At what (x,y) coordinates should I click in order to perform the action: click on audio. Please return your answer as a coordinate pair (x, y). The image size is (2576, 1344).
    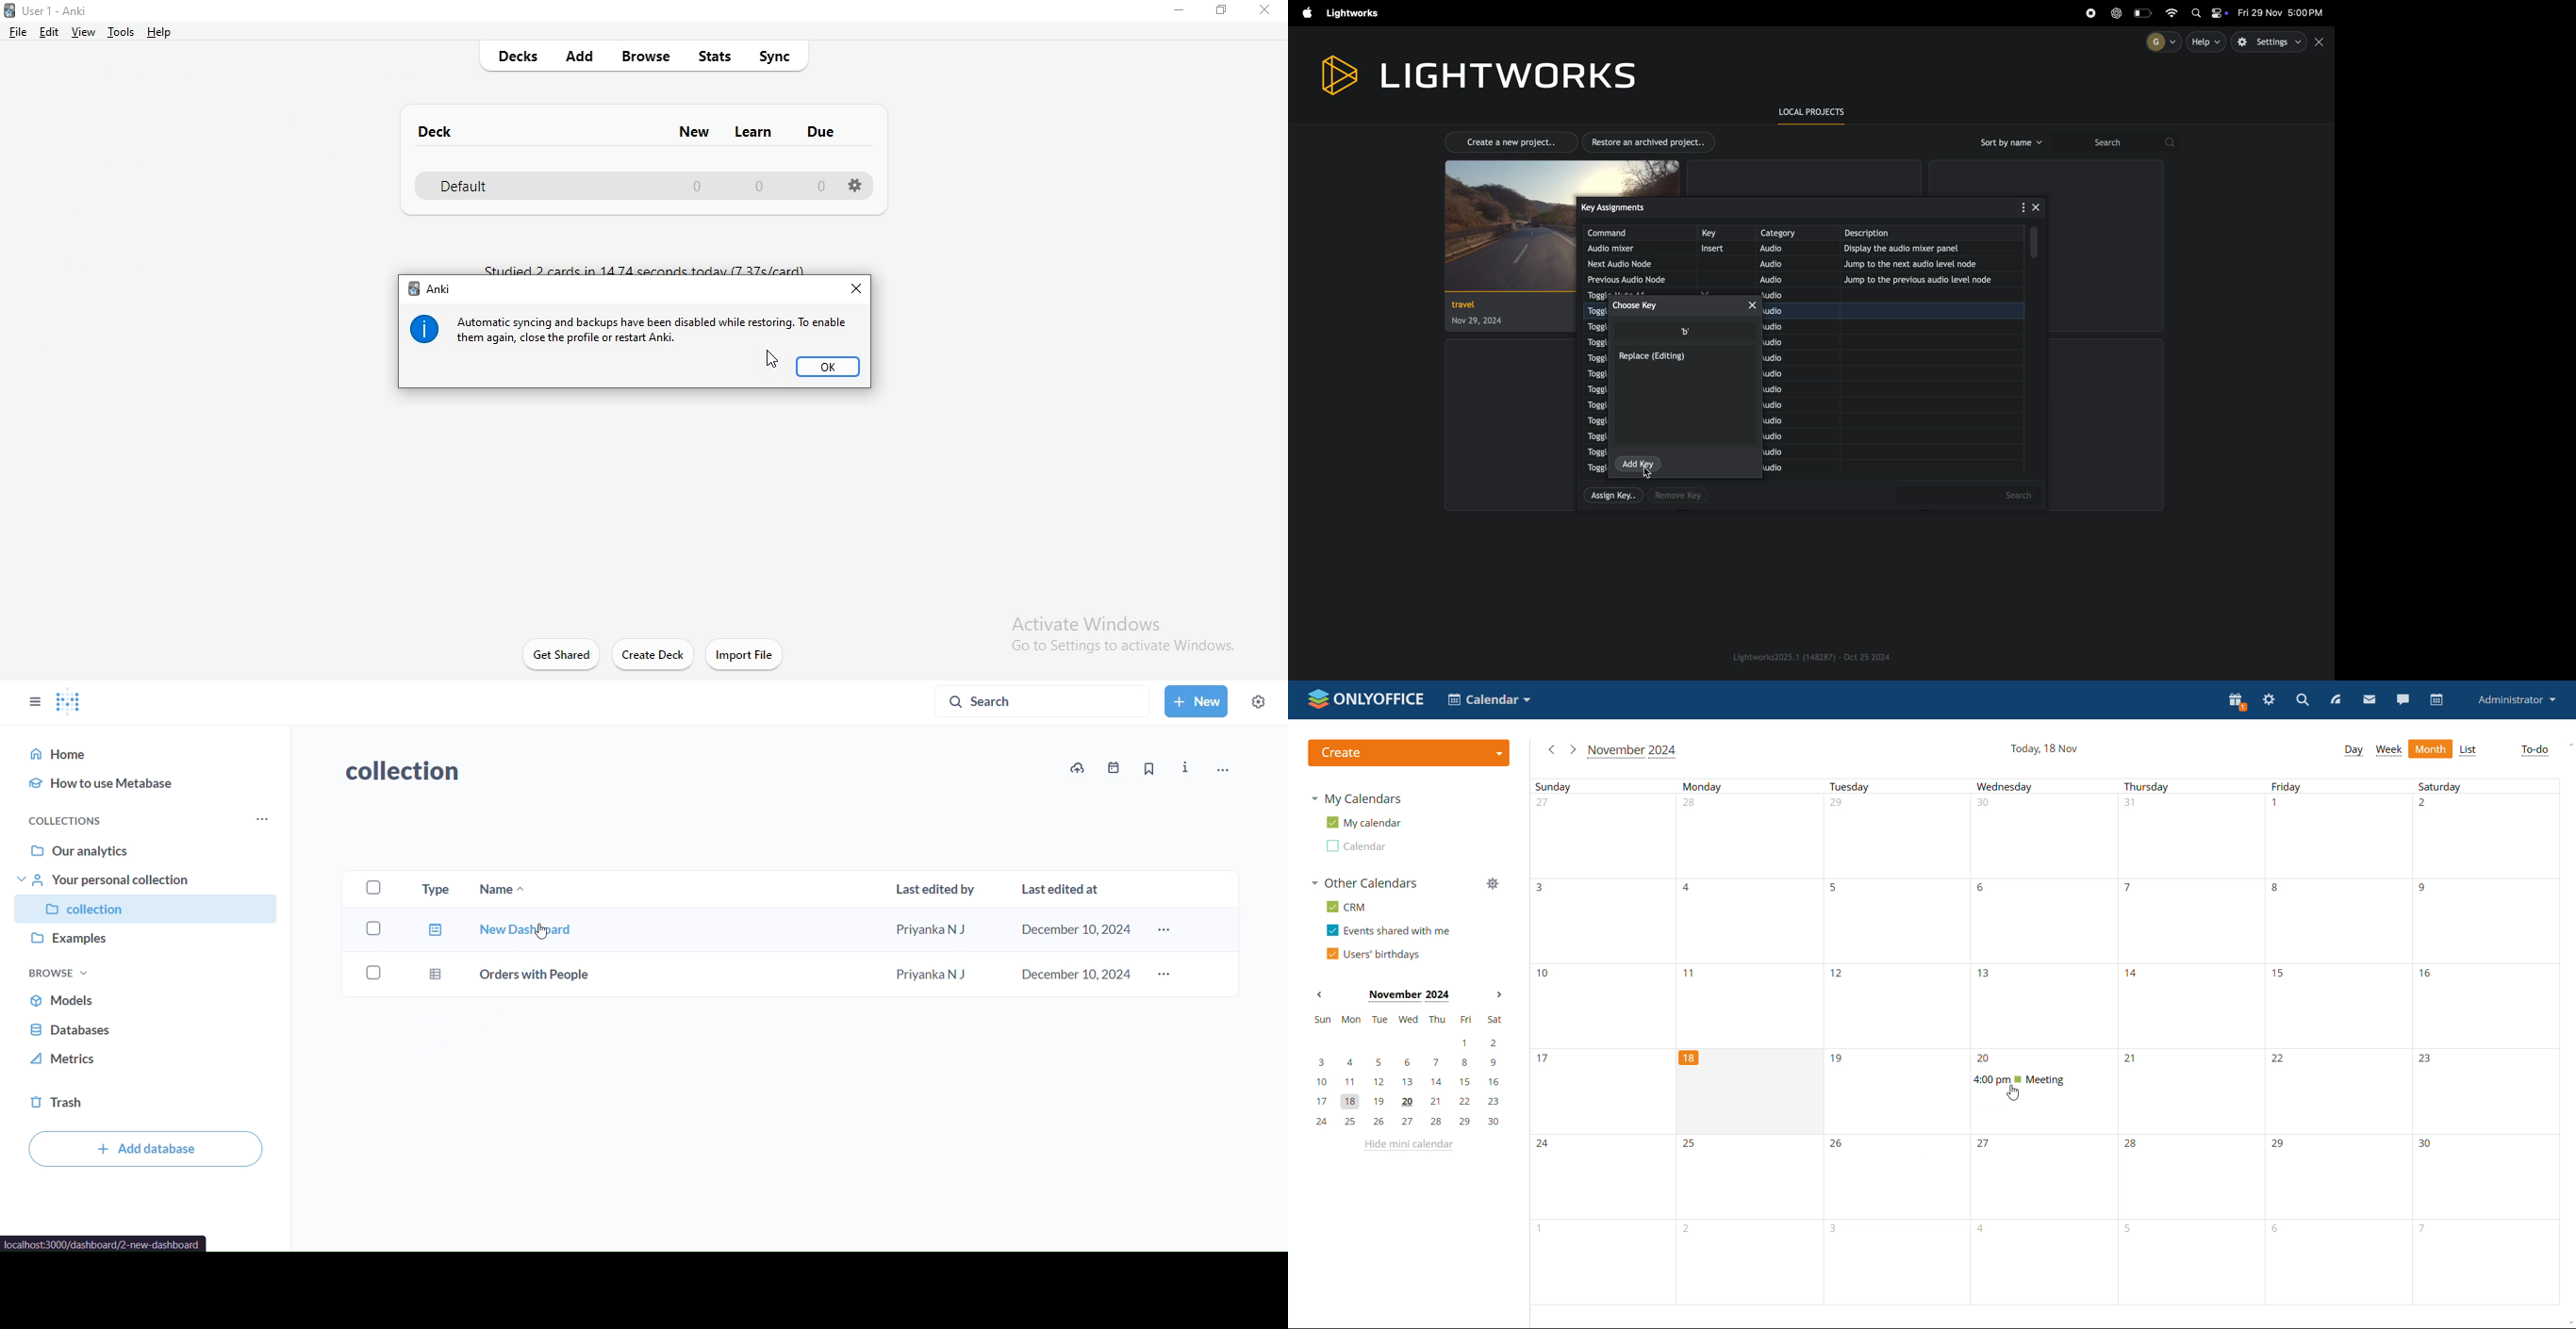
    Looking at the image, I should click on (1785, 264).